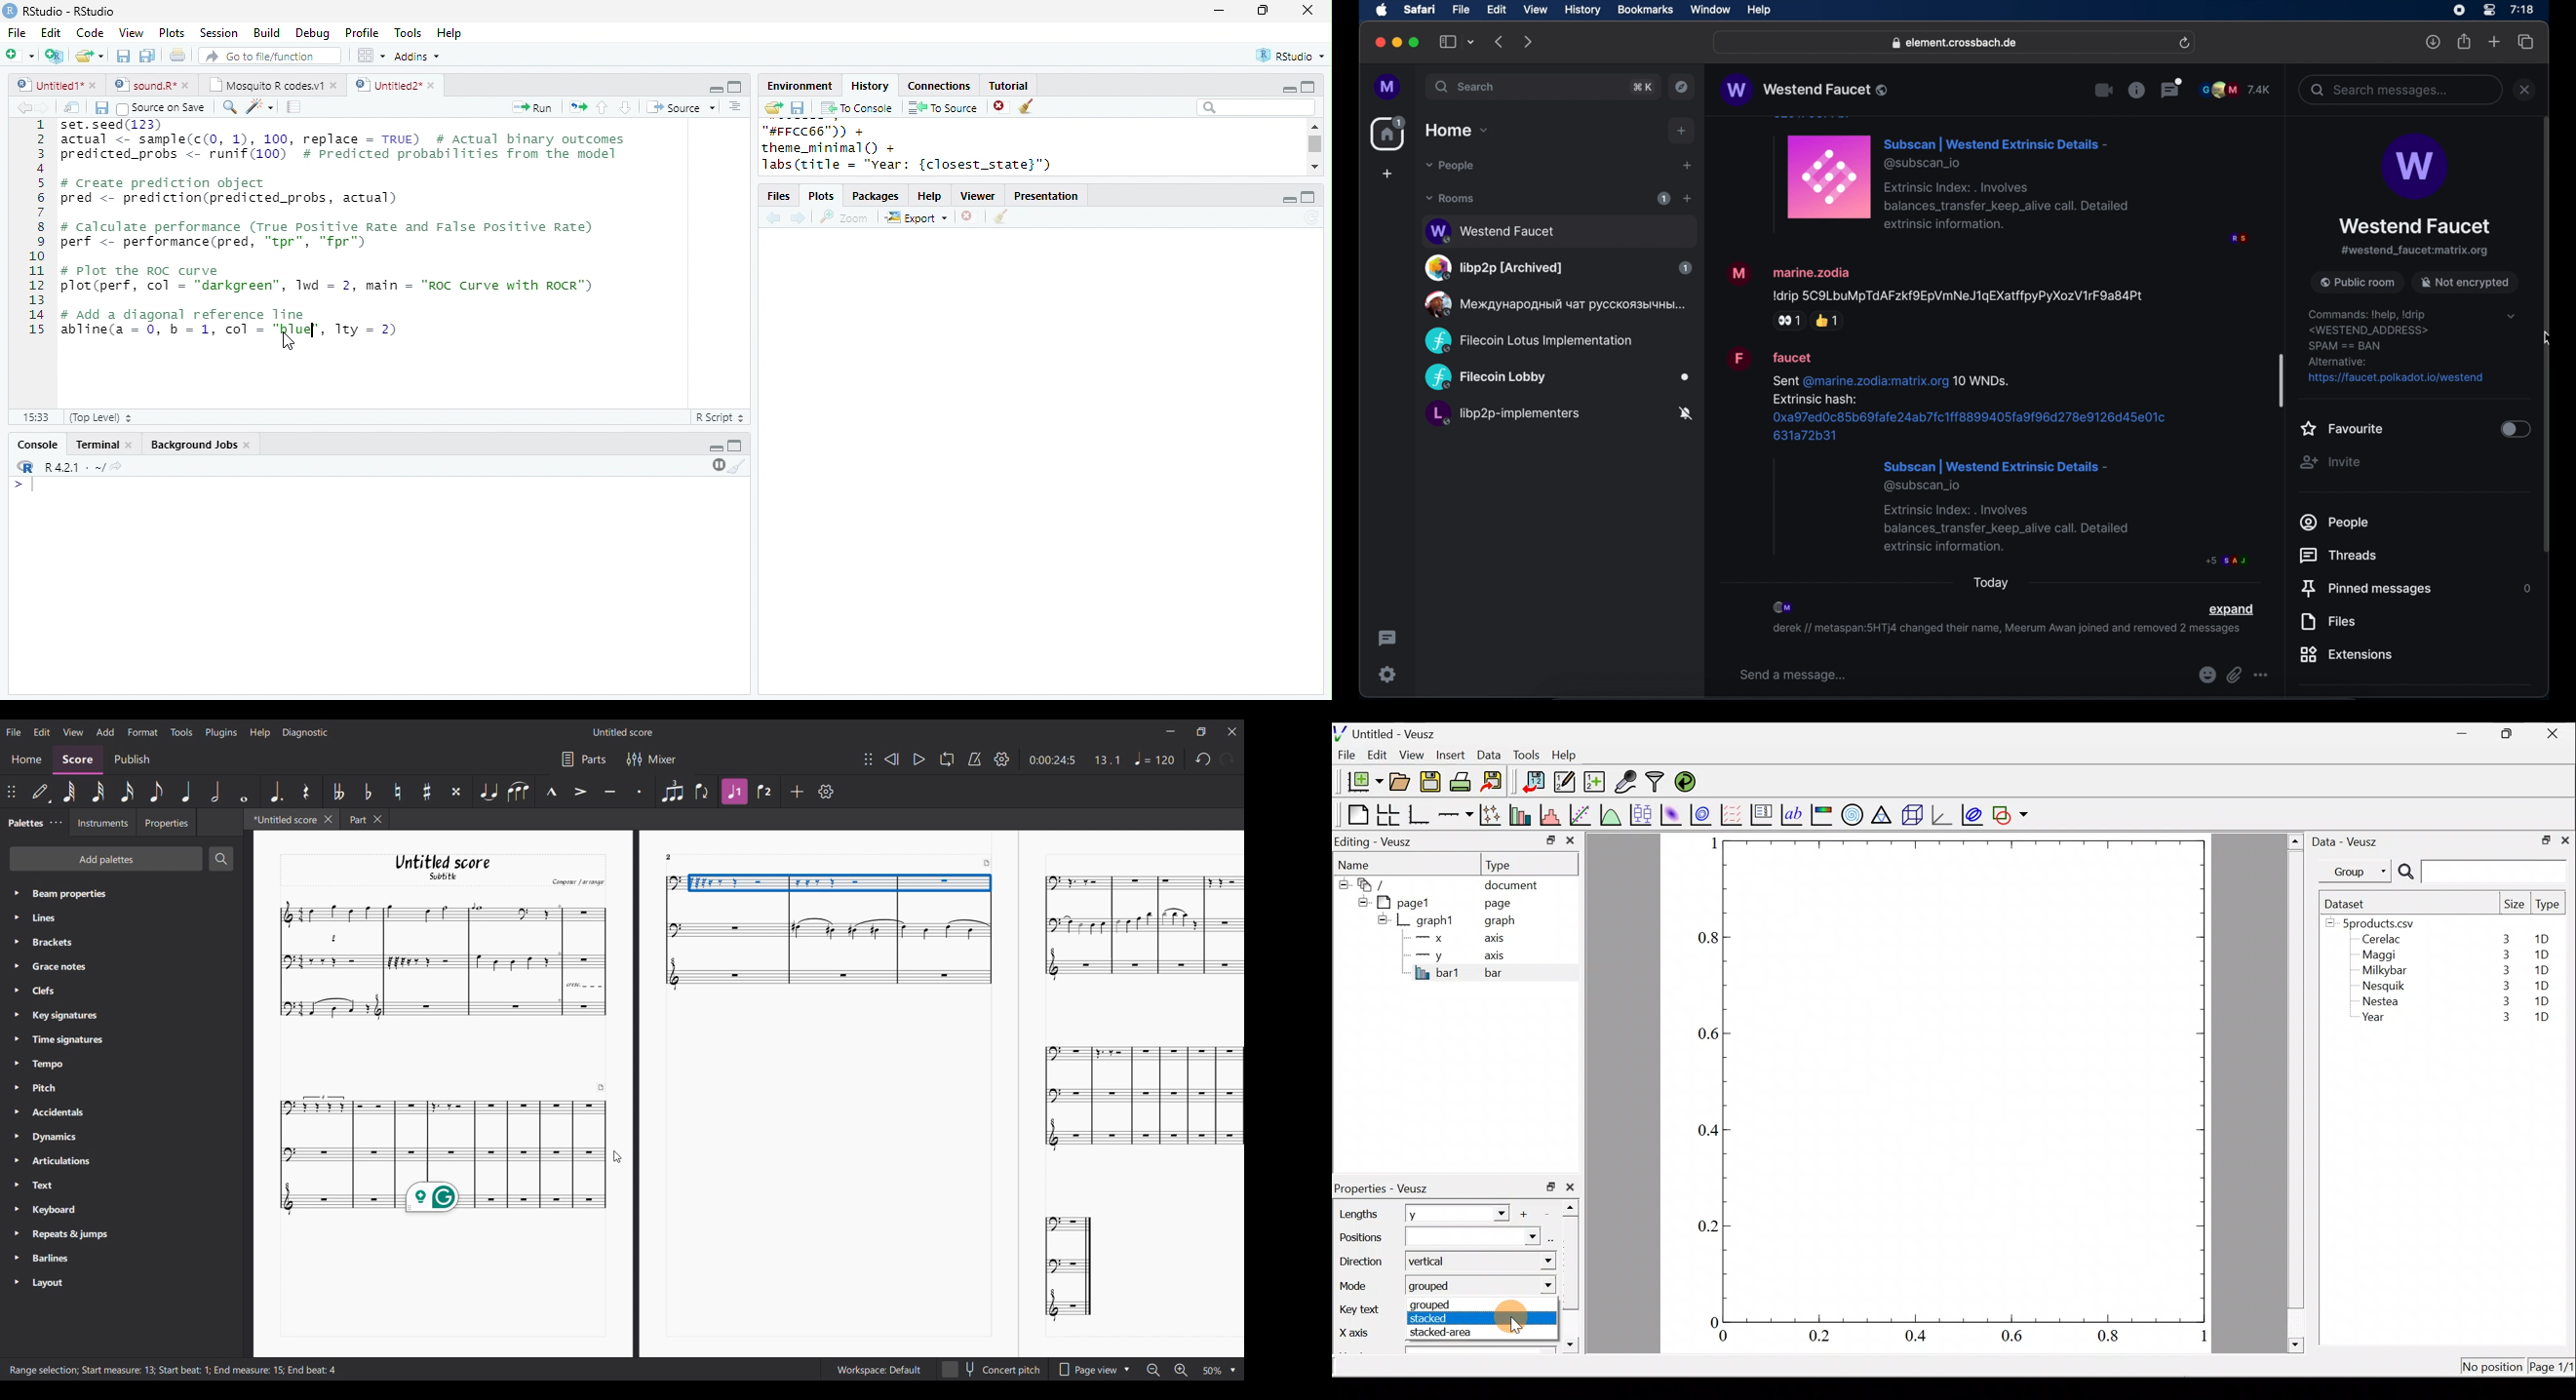 This screenshot has width=2576, height=1400. Describe the element at coordinates (189, 85) in the screenshot. I see `close` at that location.